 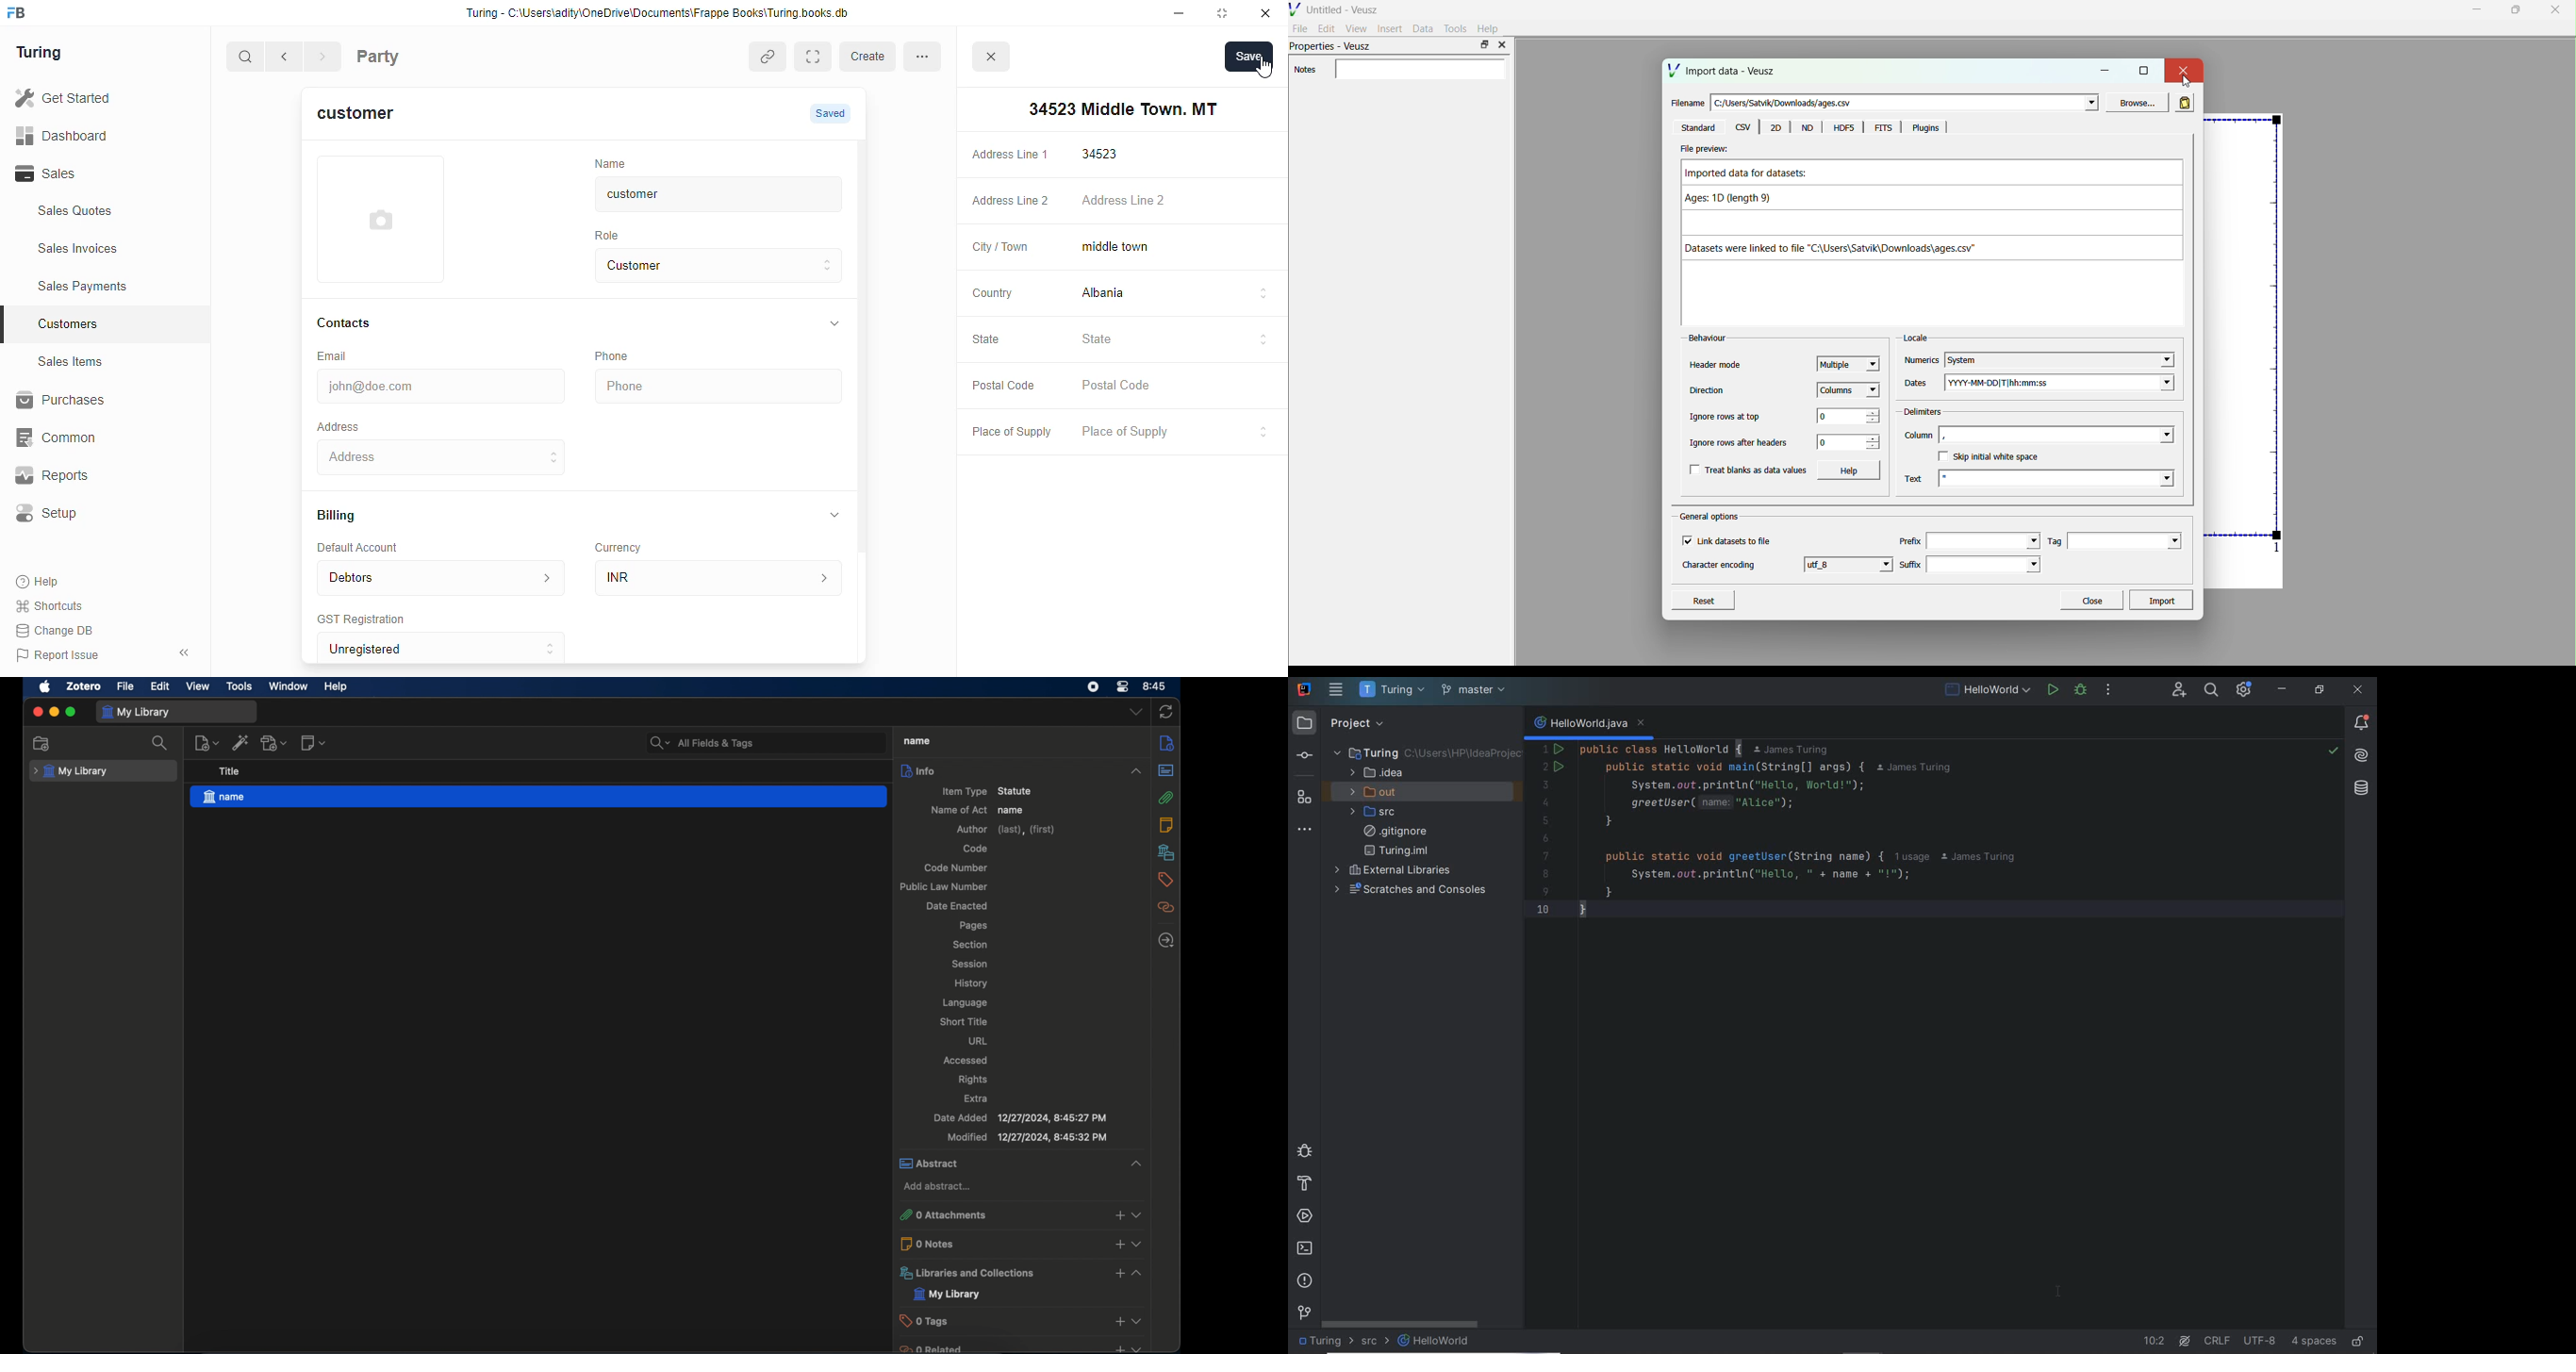 I want to click on copy link, so click(x=769, y=58).